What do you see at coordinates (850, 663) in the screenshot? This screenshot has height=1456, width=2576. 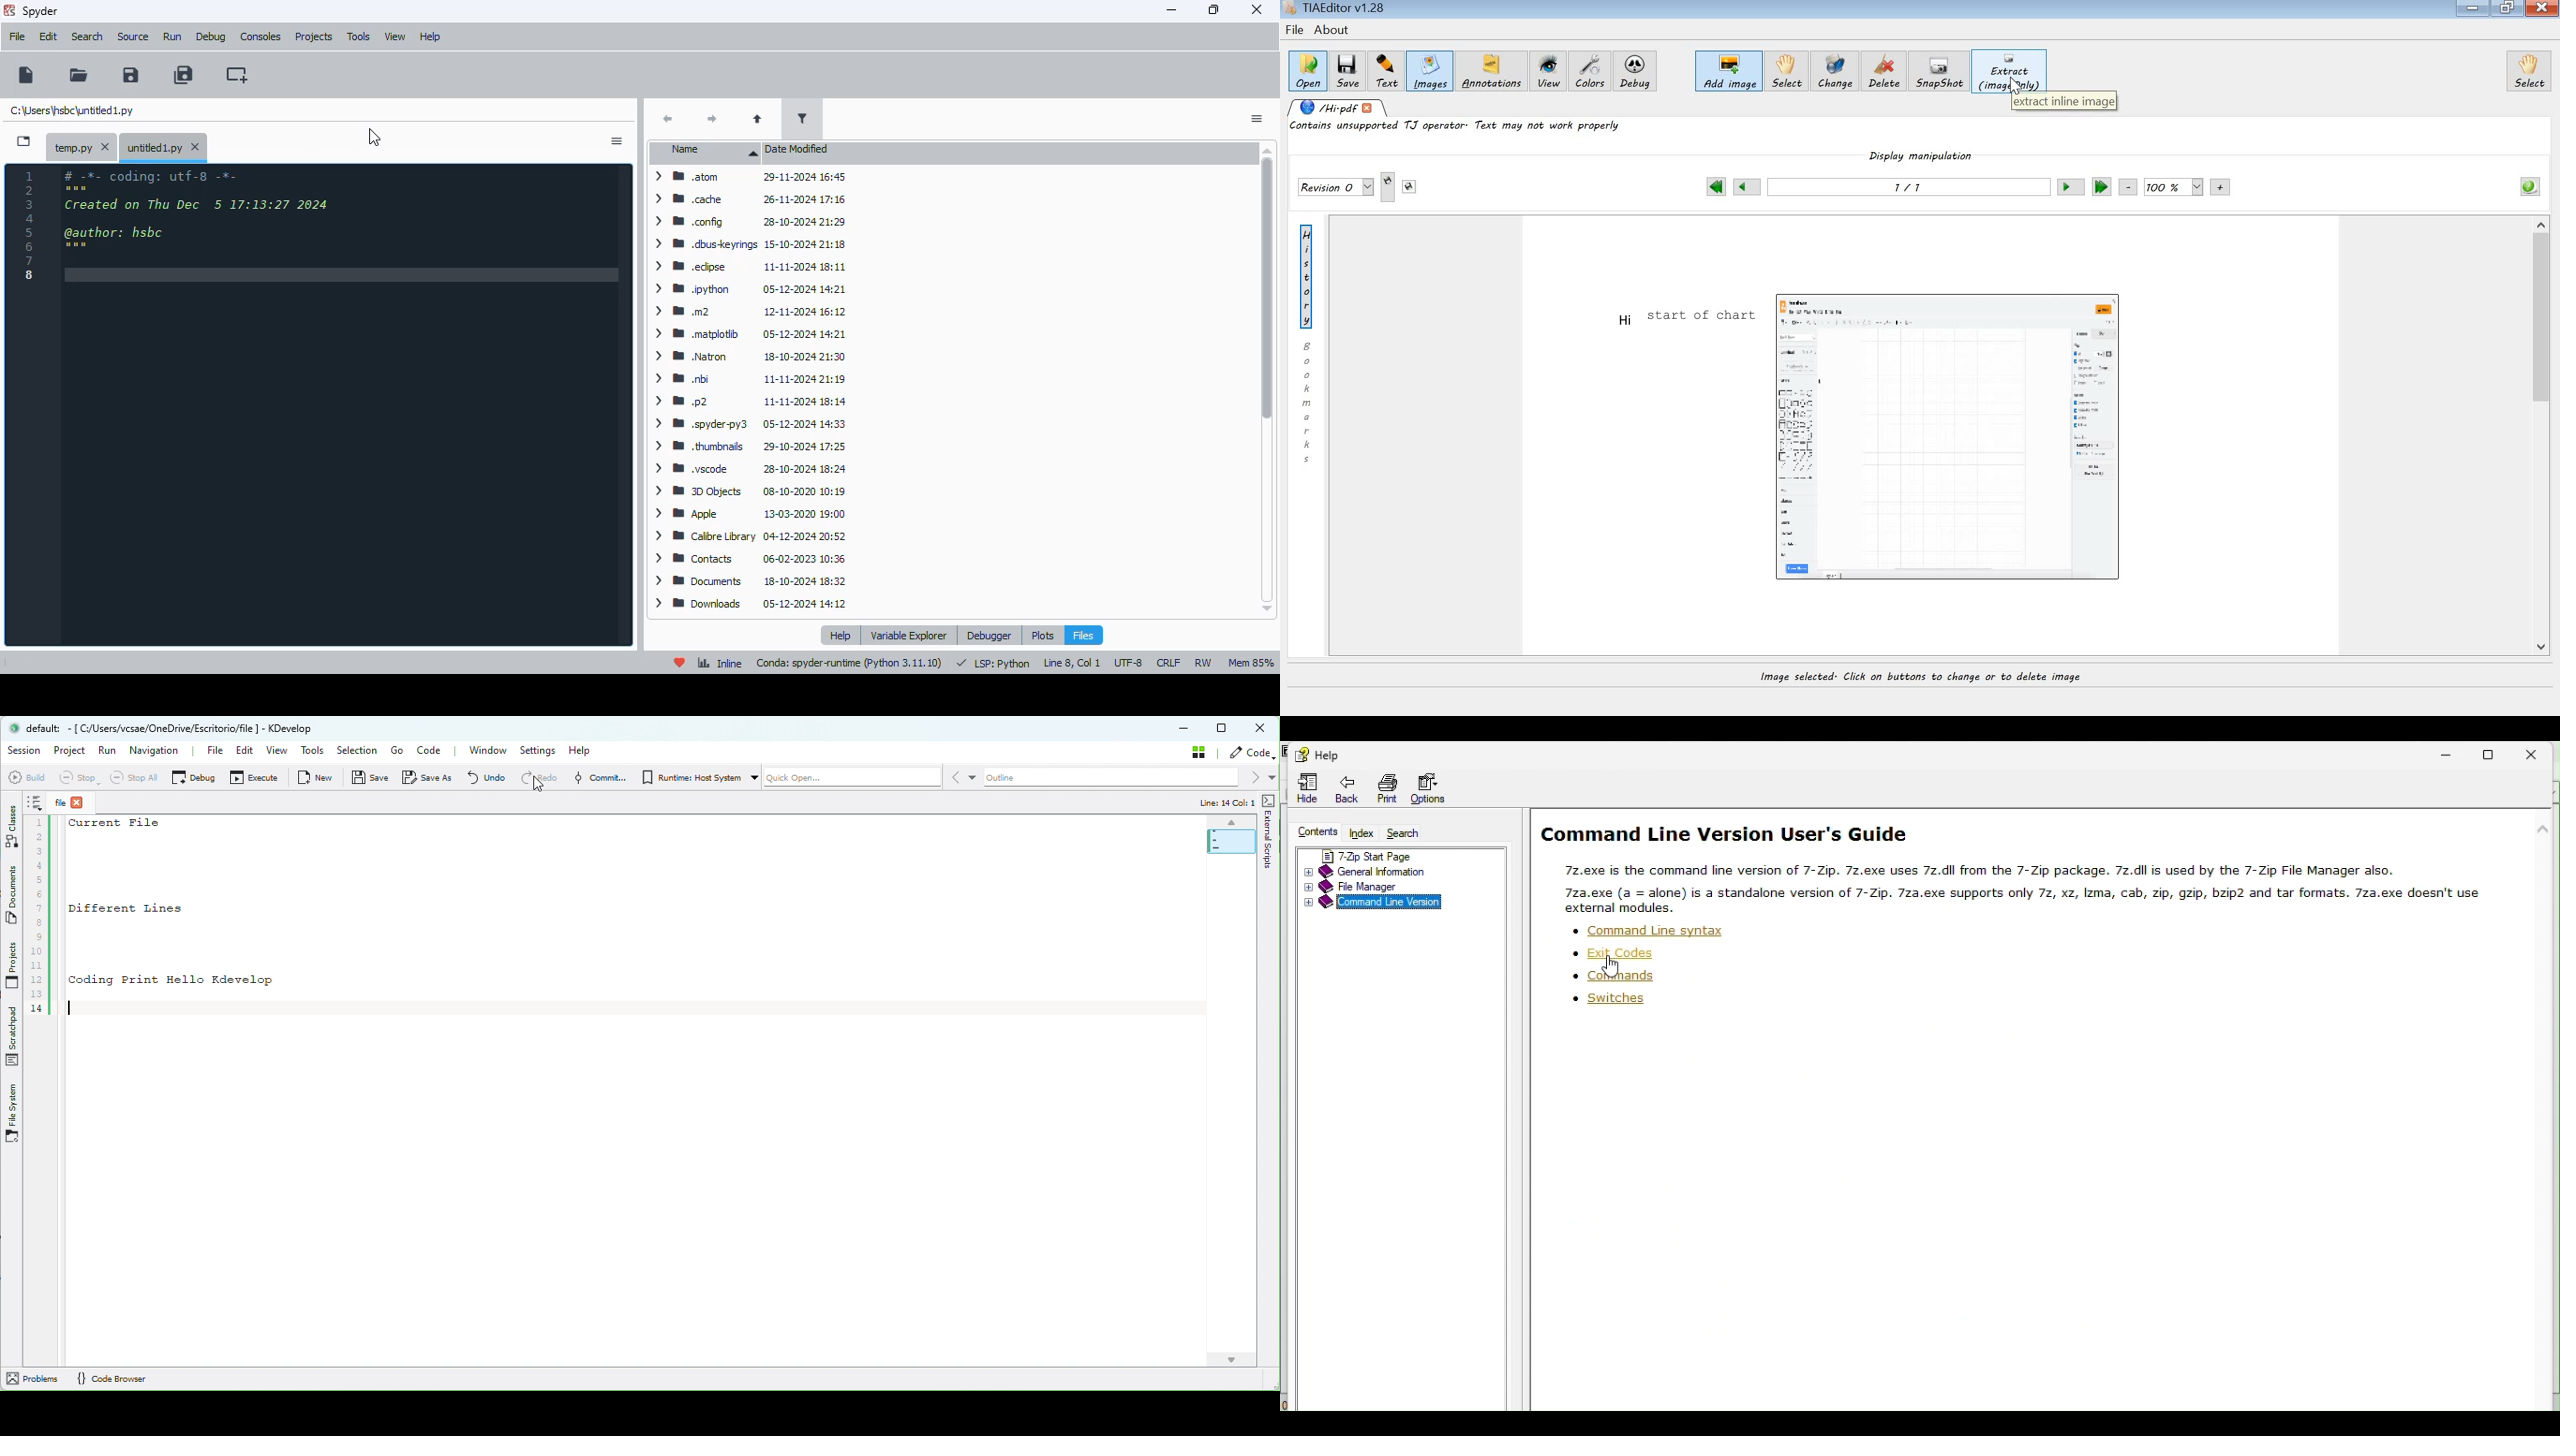 I see `conda: spyder-runtime (python 3. 11. 10)` at bounding box center [850, 663].